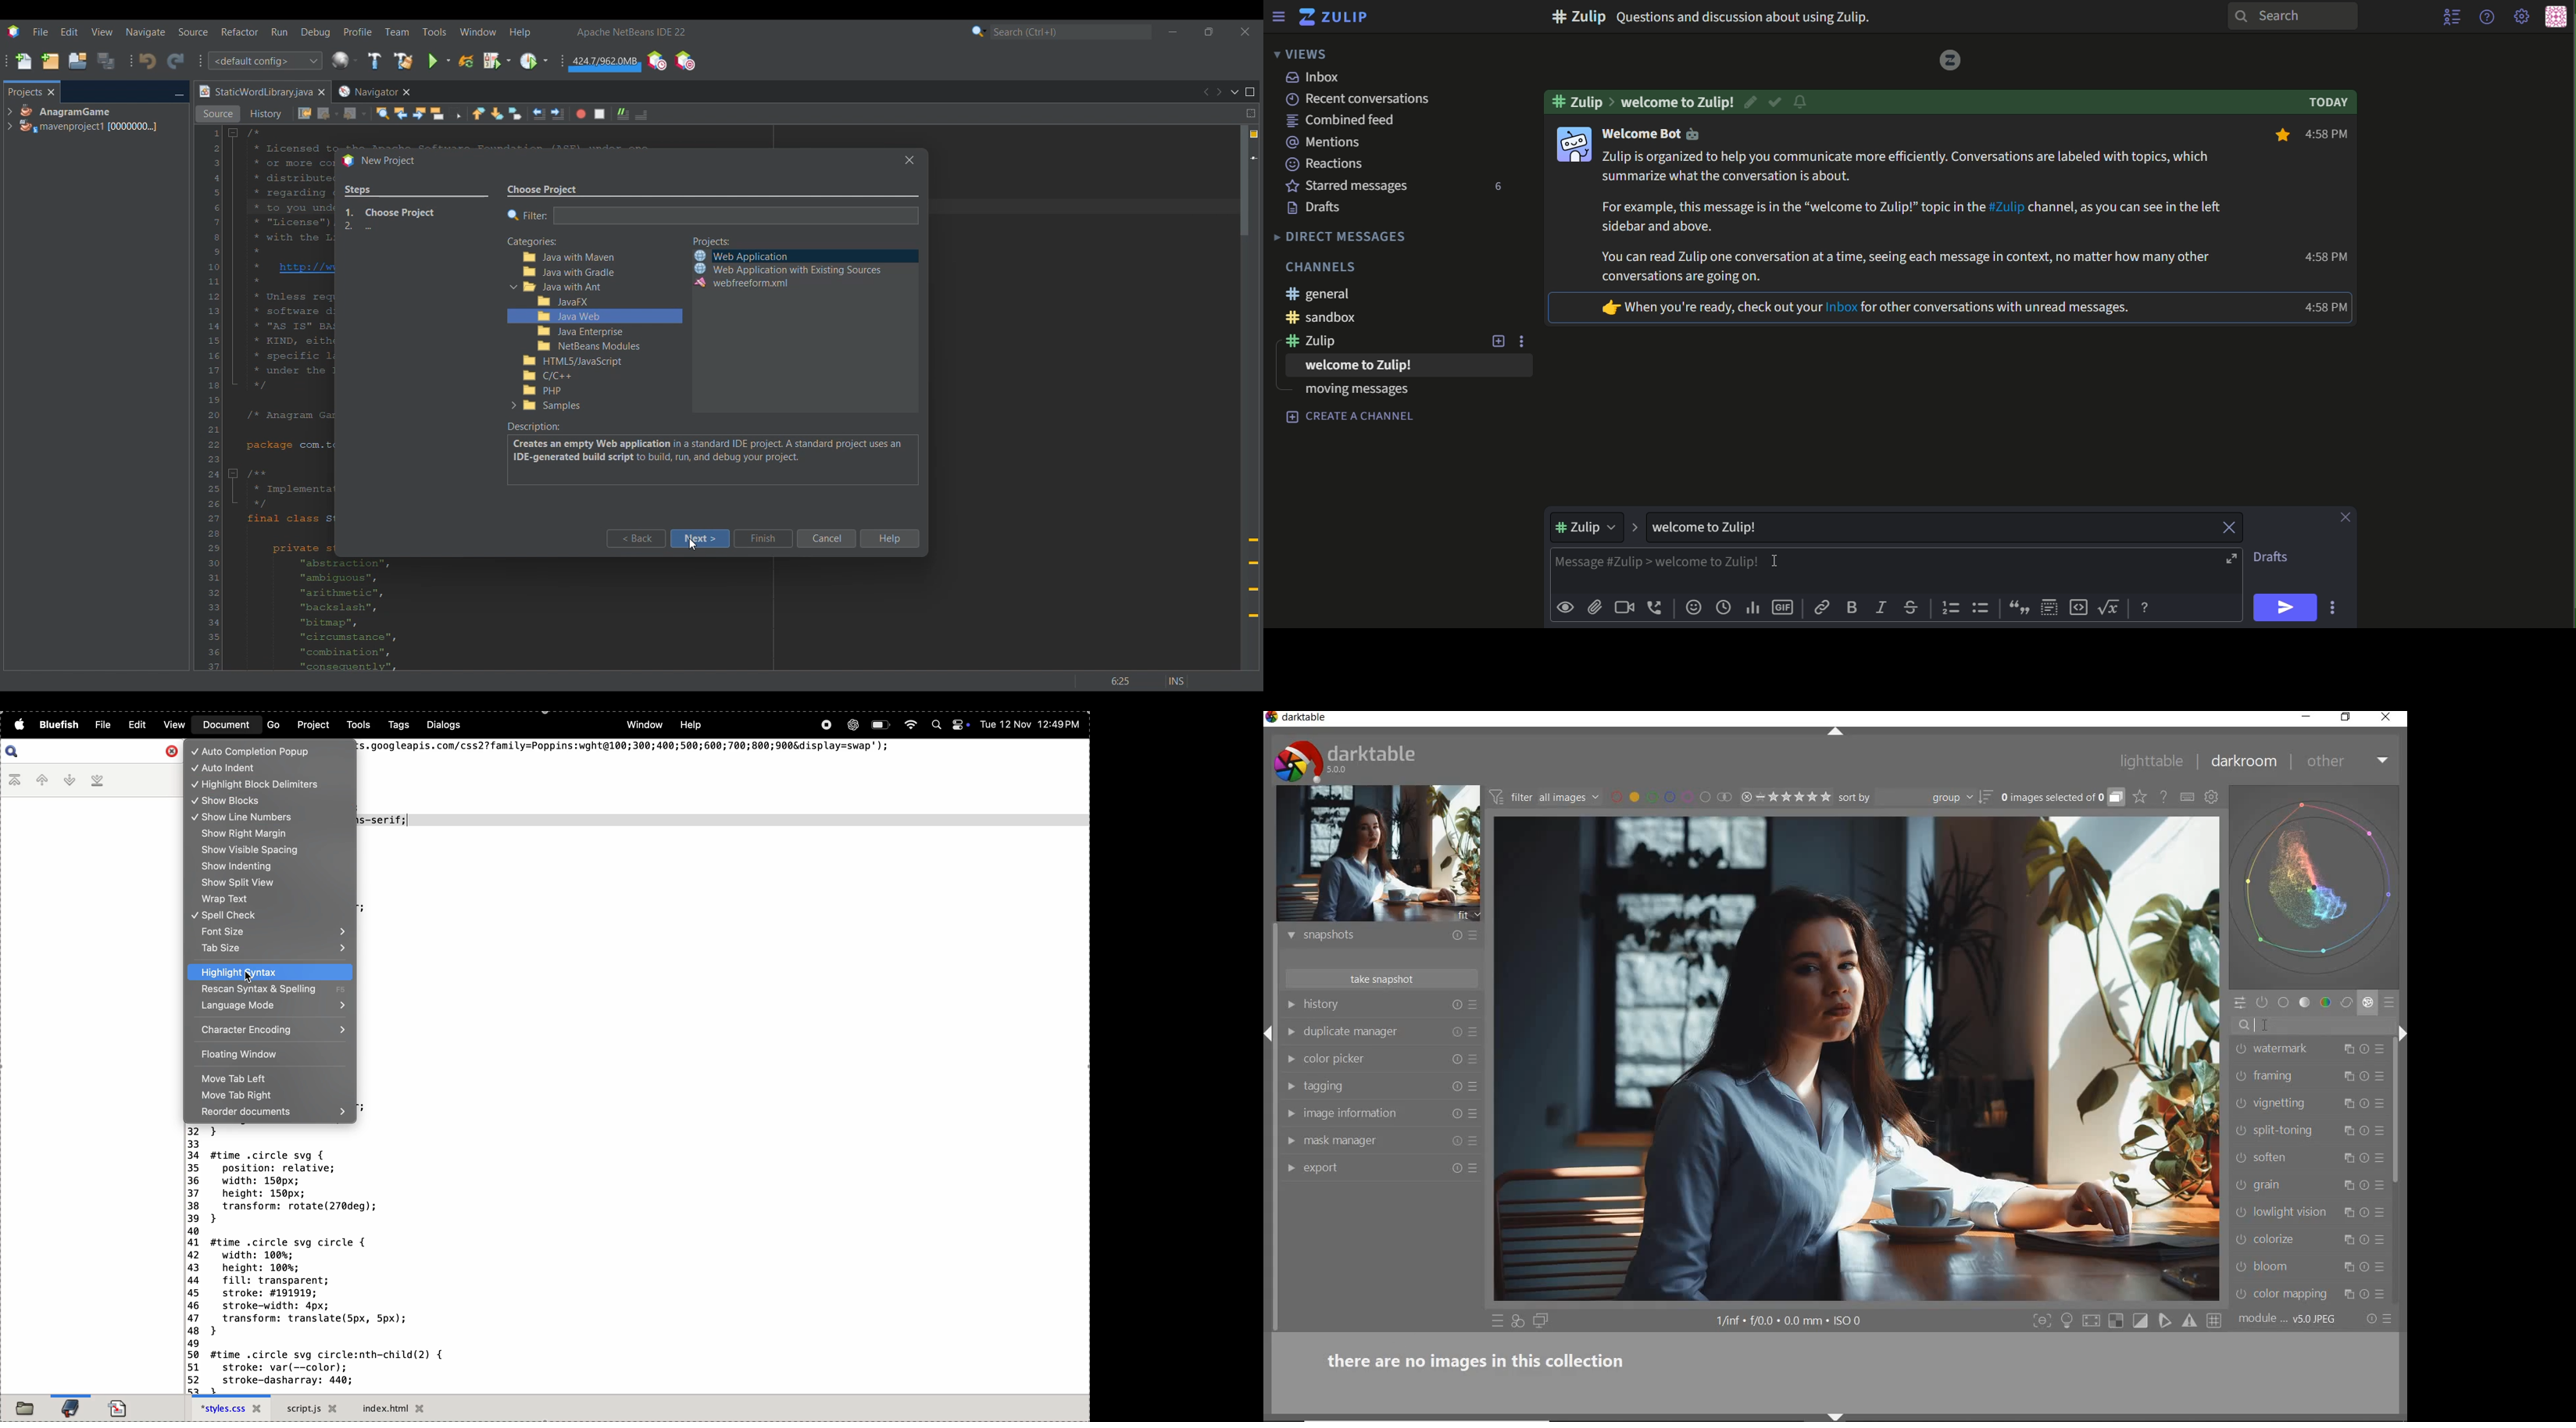 This screenshot has width=2576, height=1428. What do you see at coordinates (1361, 1031) in the screenshot?
I see `duplicate manager` at bounding box center [1361, 1031].